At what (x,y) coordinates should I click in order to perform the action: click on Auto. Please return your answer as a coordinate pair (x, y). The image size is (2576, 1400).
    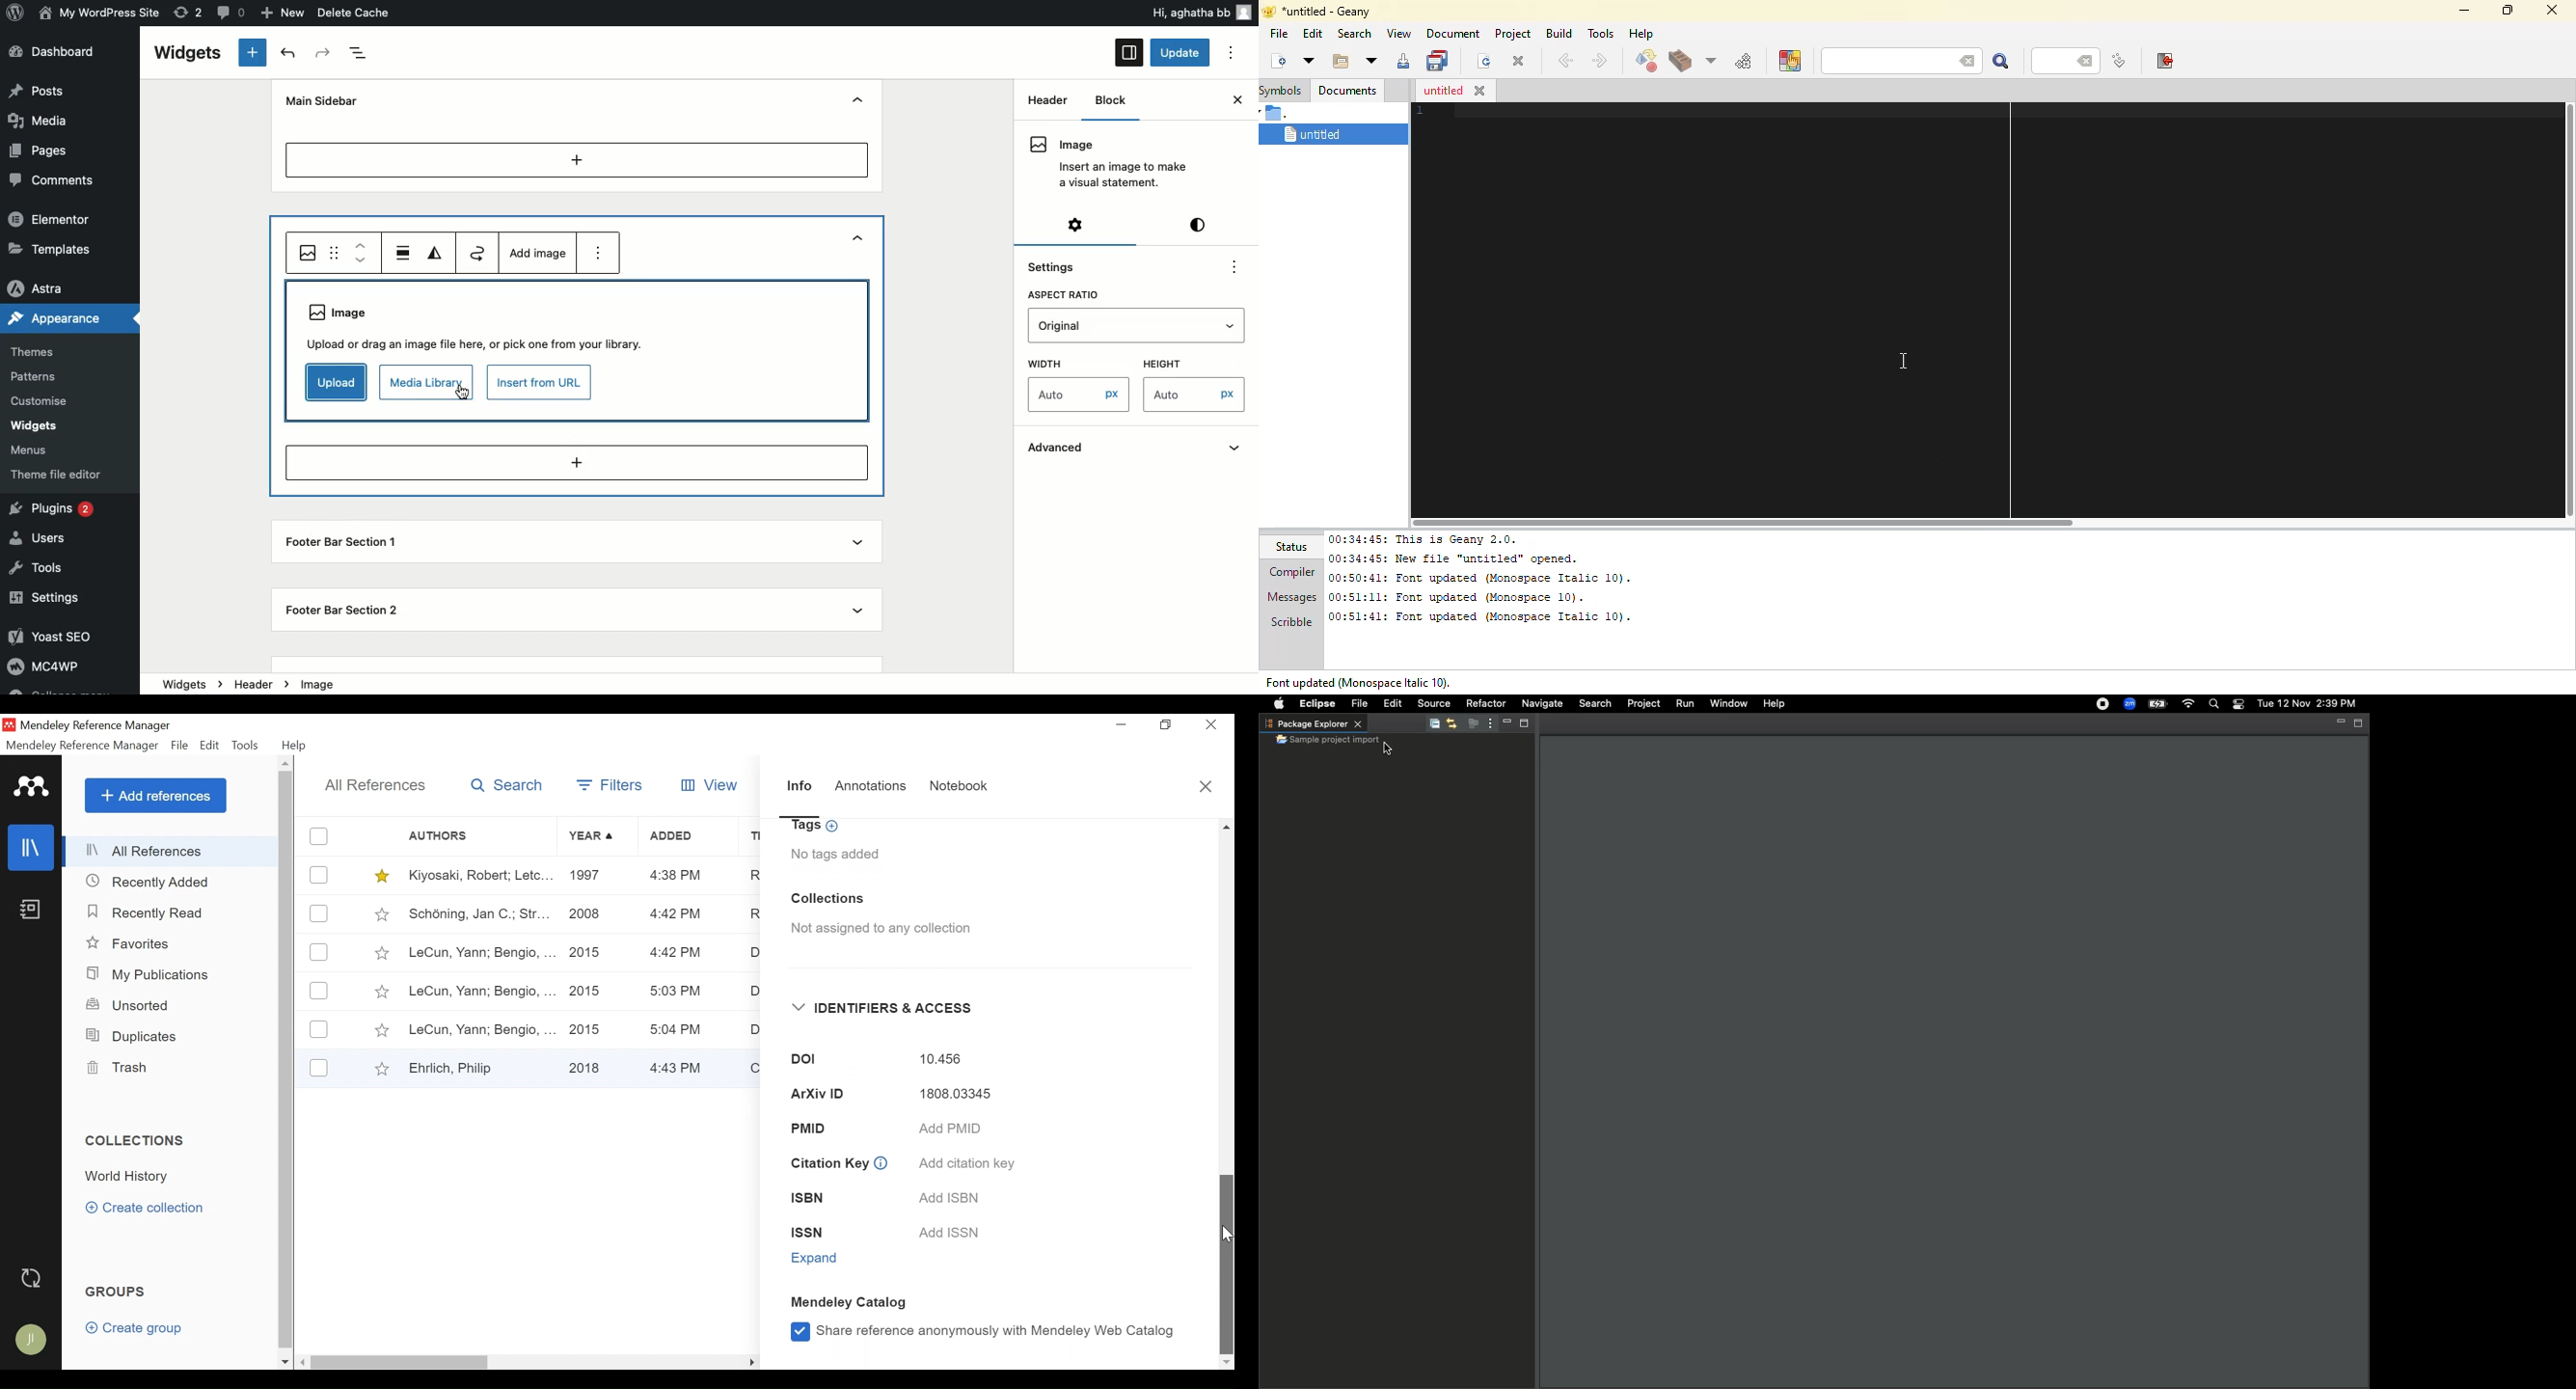
    Looking at the image, I should click on (1198, 394).